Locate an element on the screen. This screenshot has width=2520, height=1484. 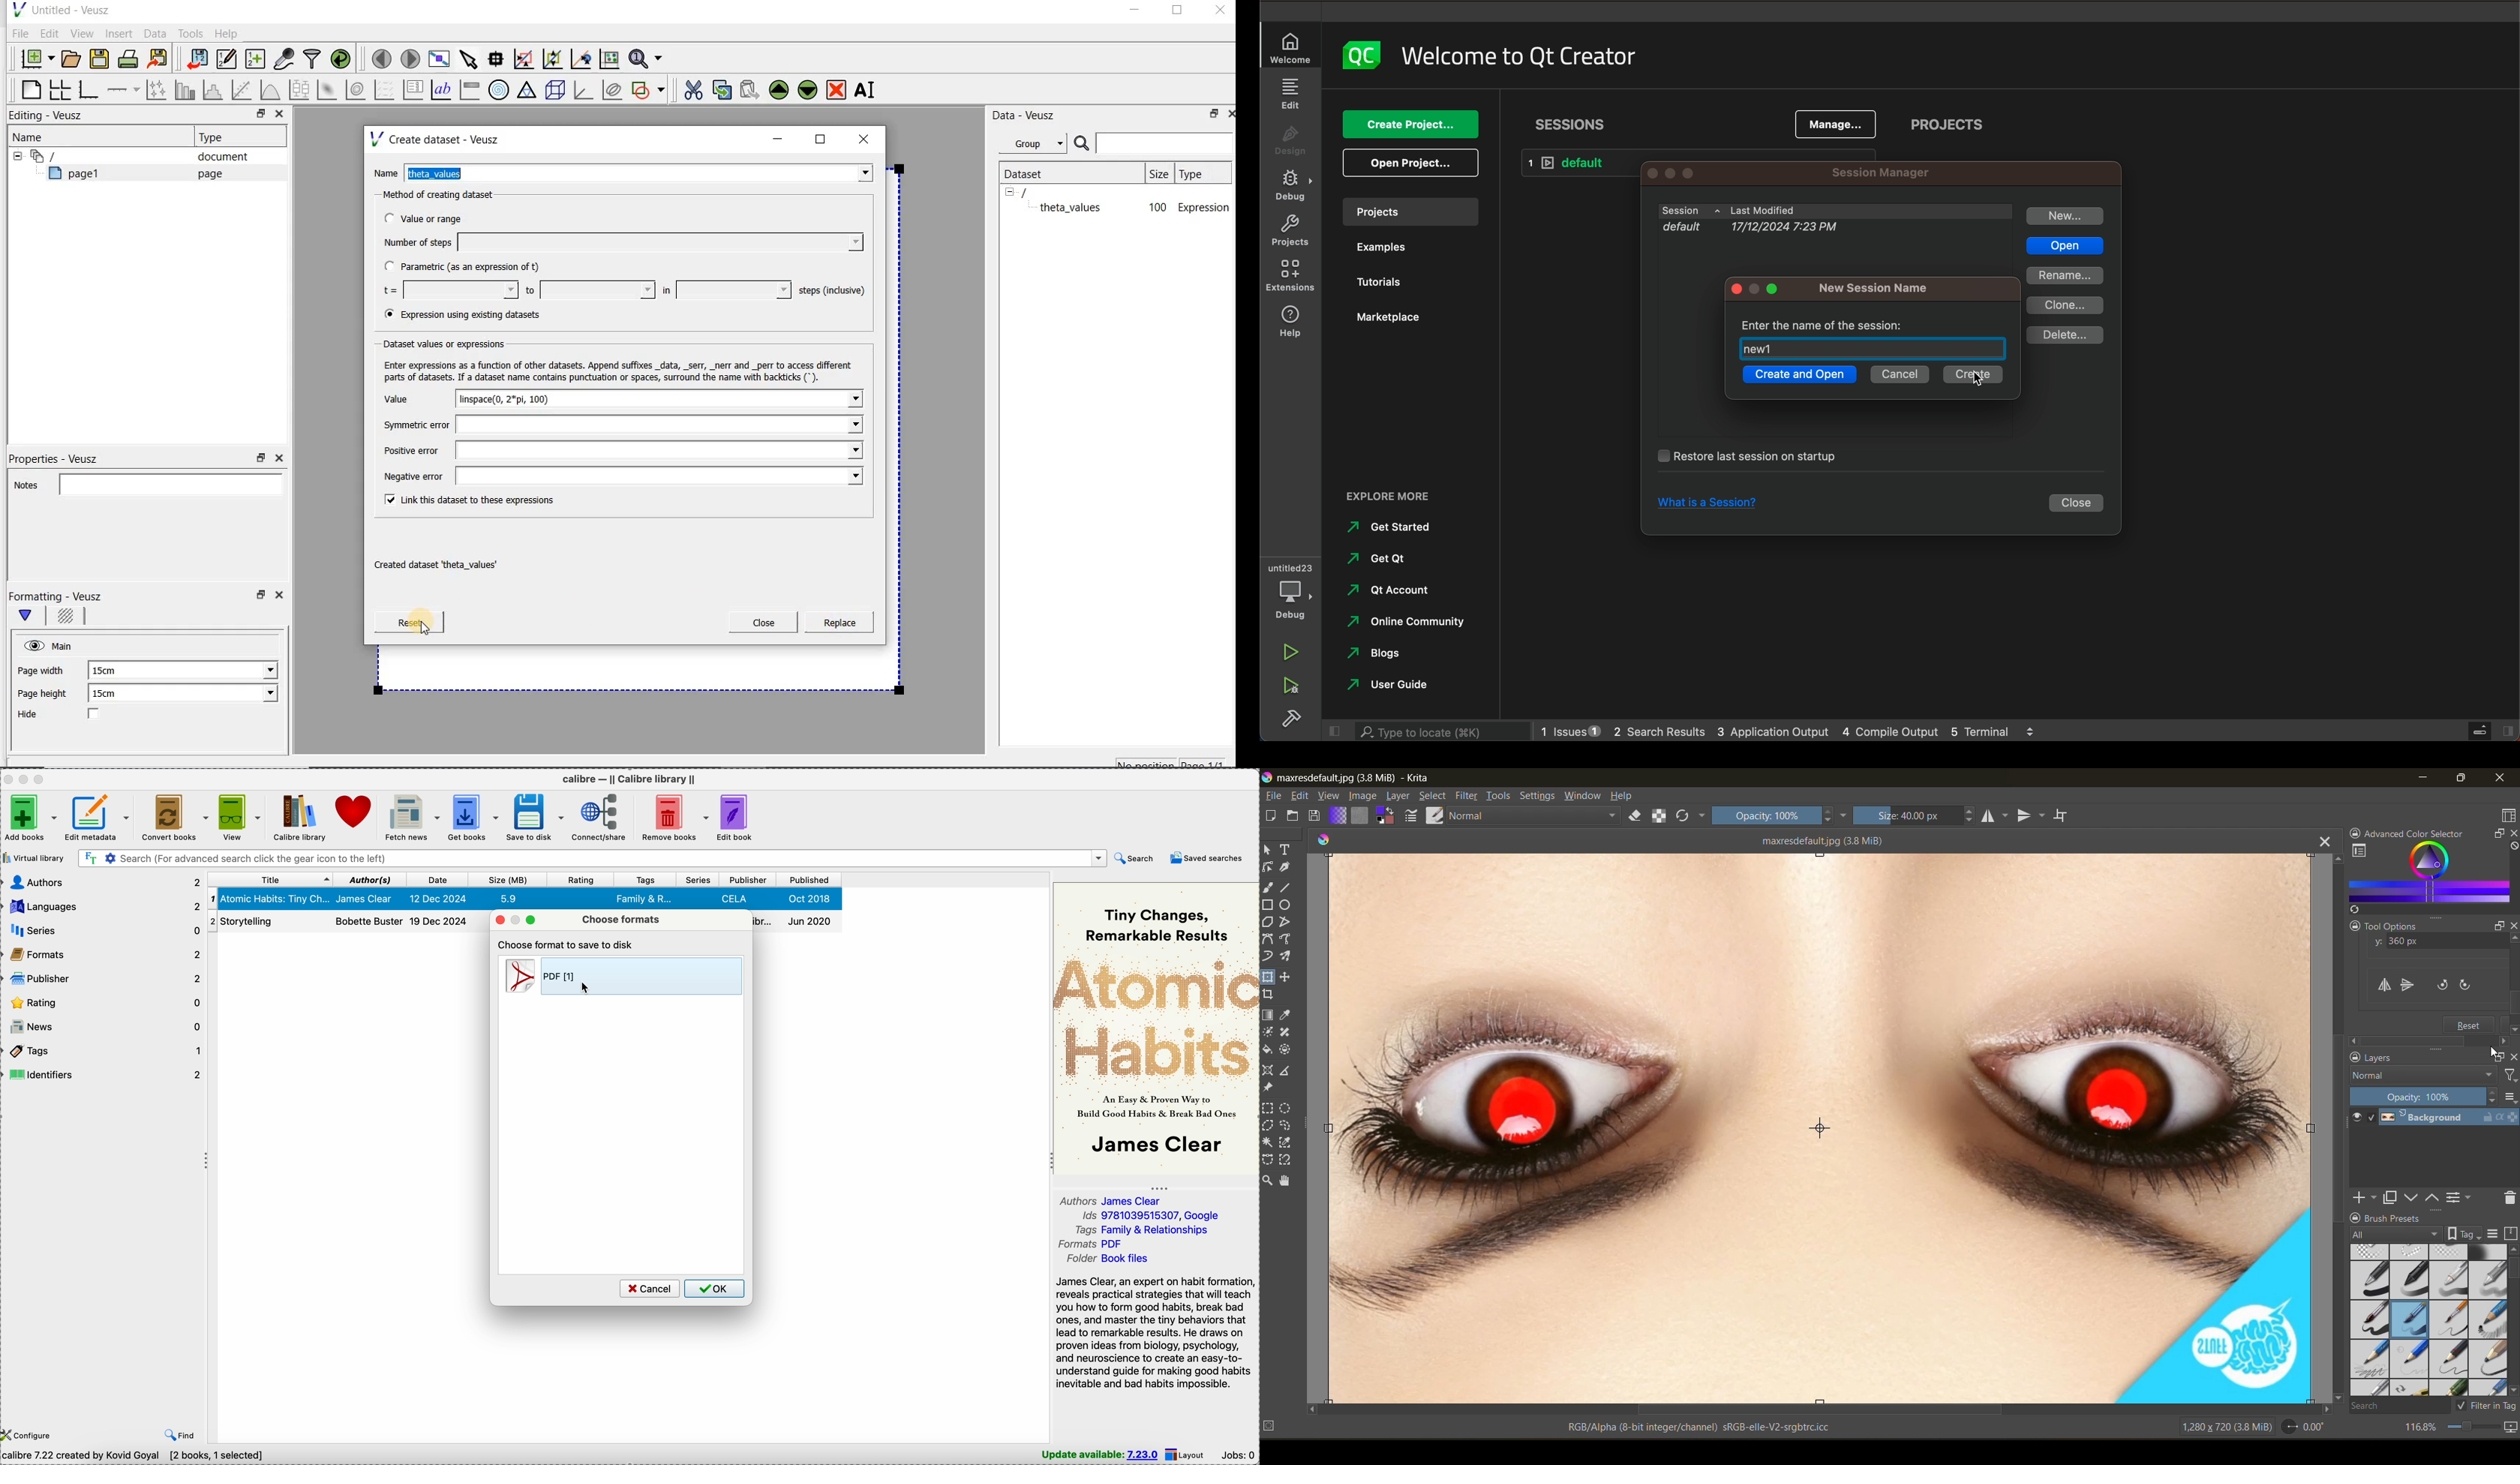
maximize Calibre is located at coordinates (42, 778).